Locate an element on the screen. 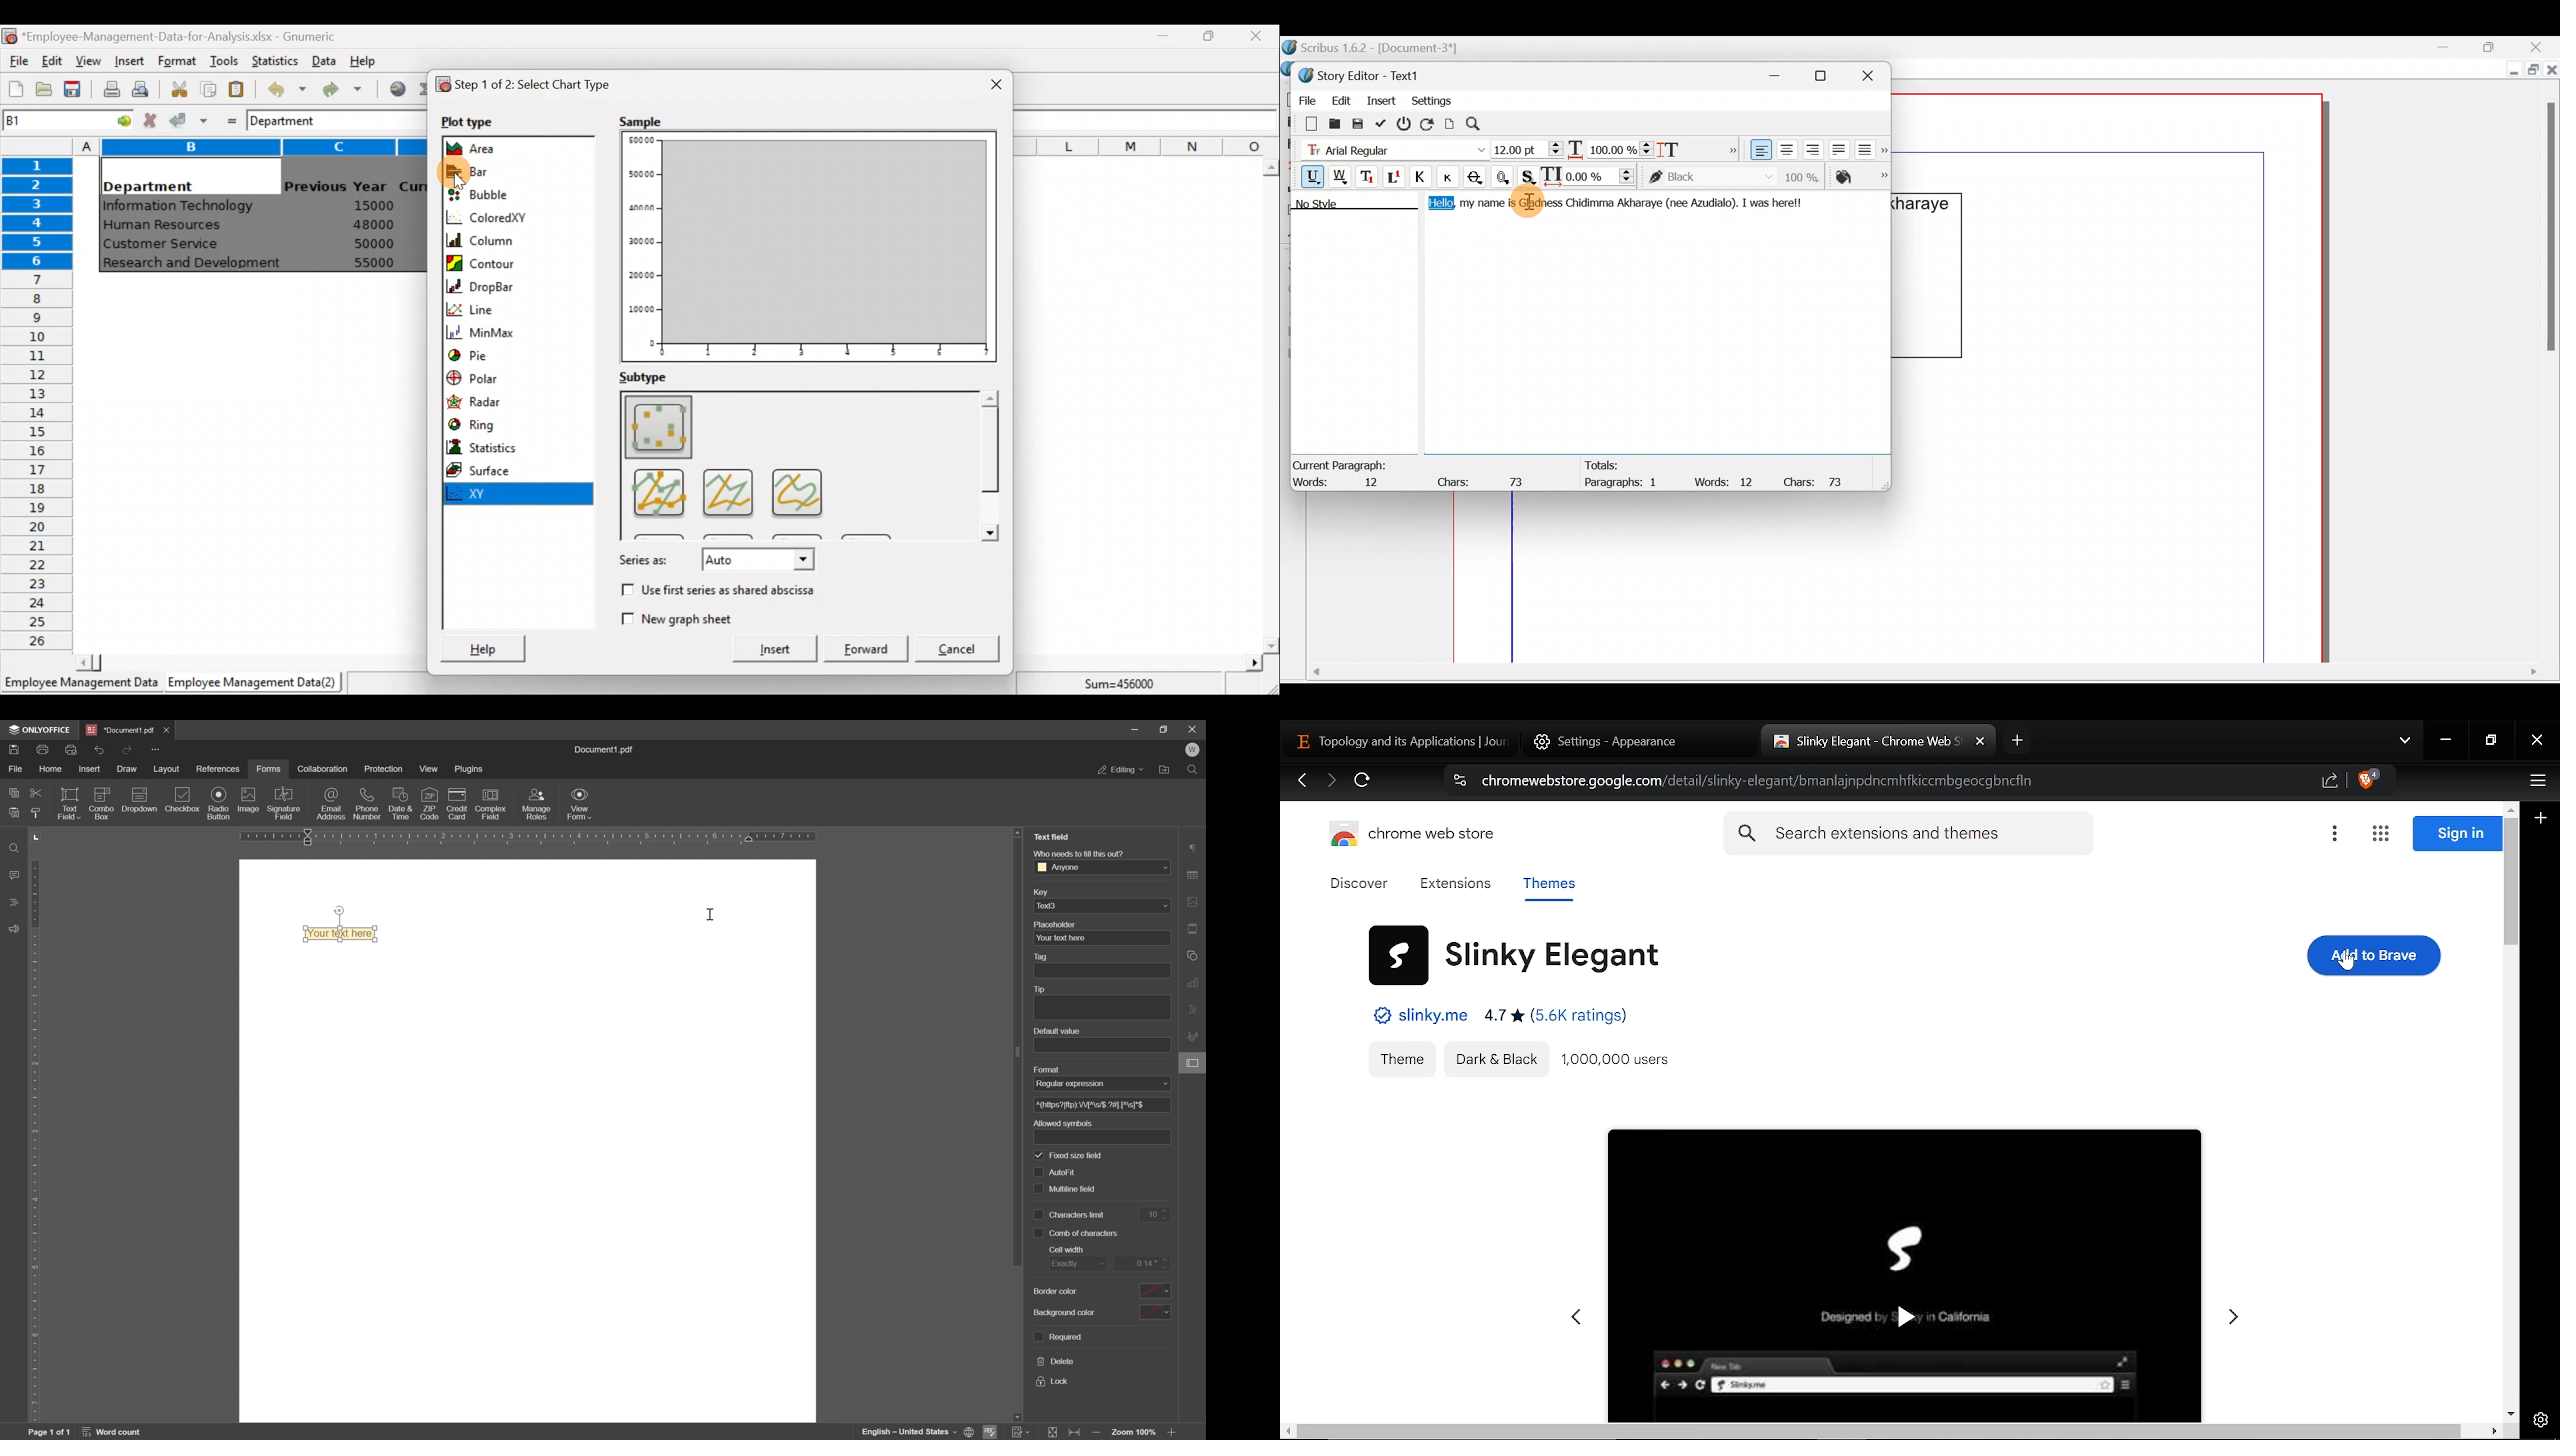 The height and width of the screenshot is (1456, 2576).  is located at coordinates (608, 750).